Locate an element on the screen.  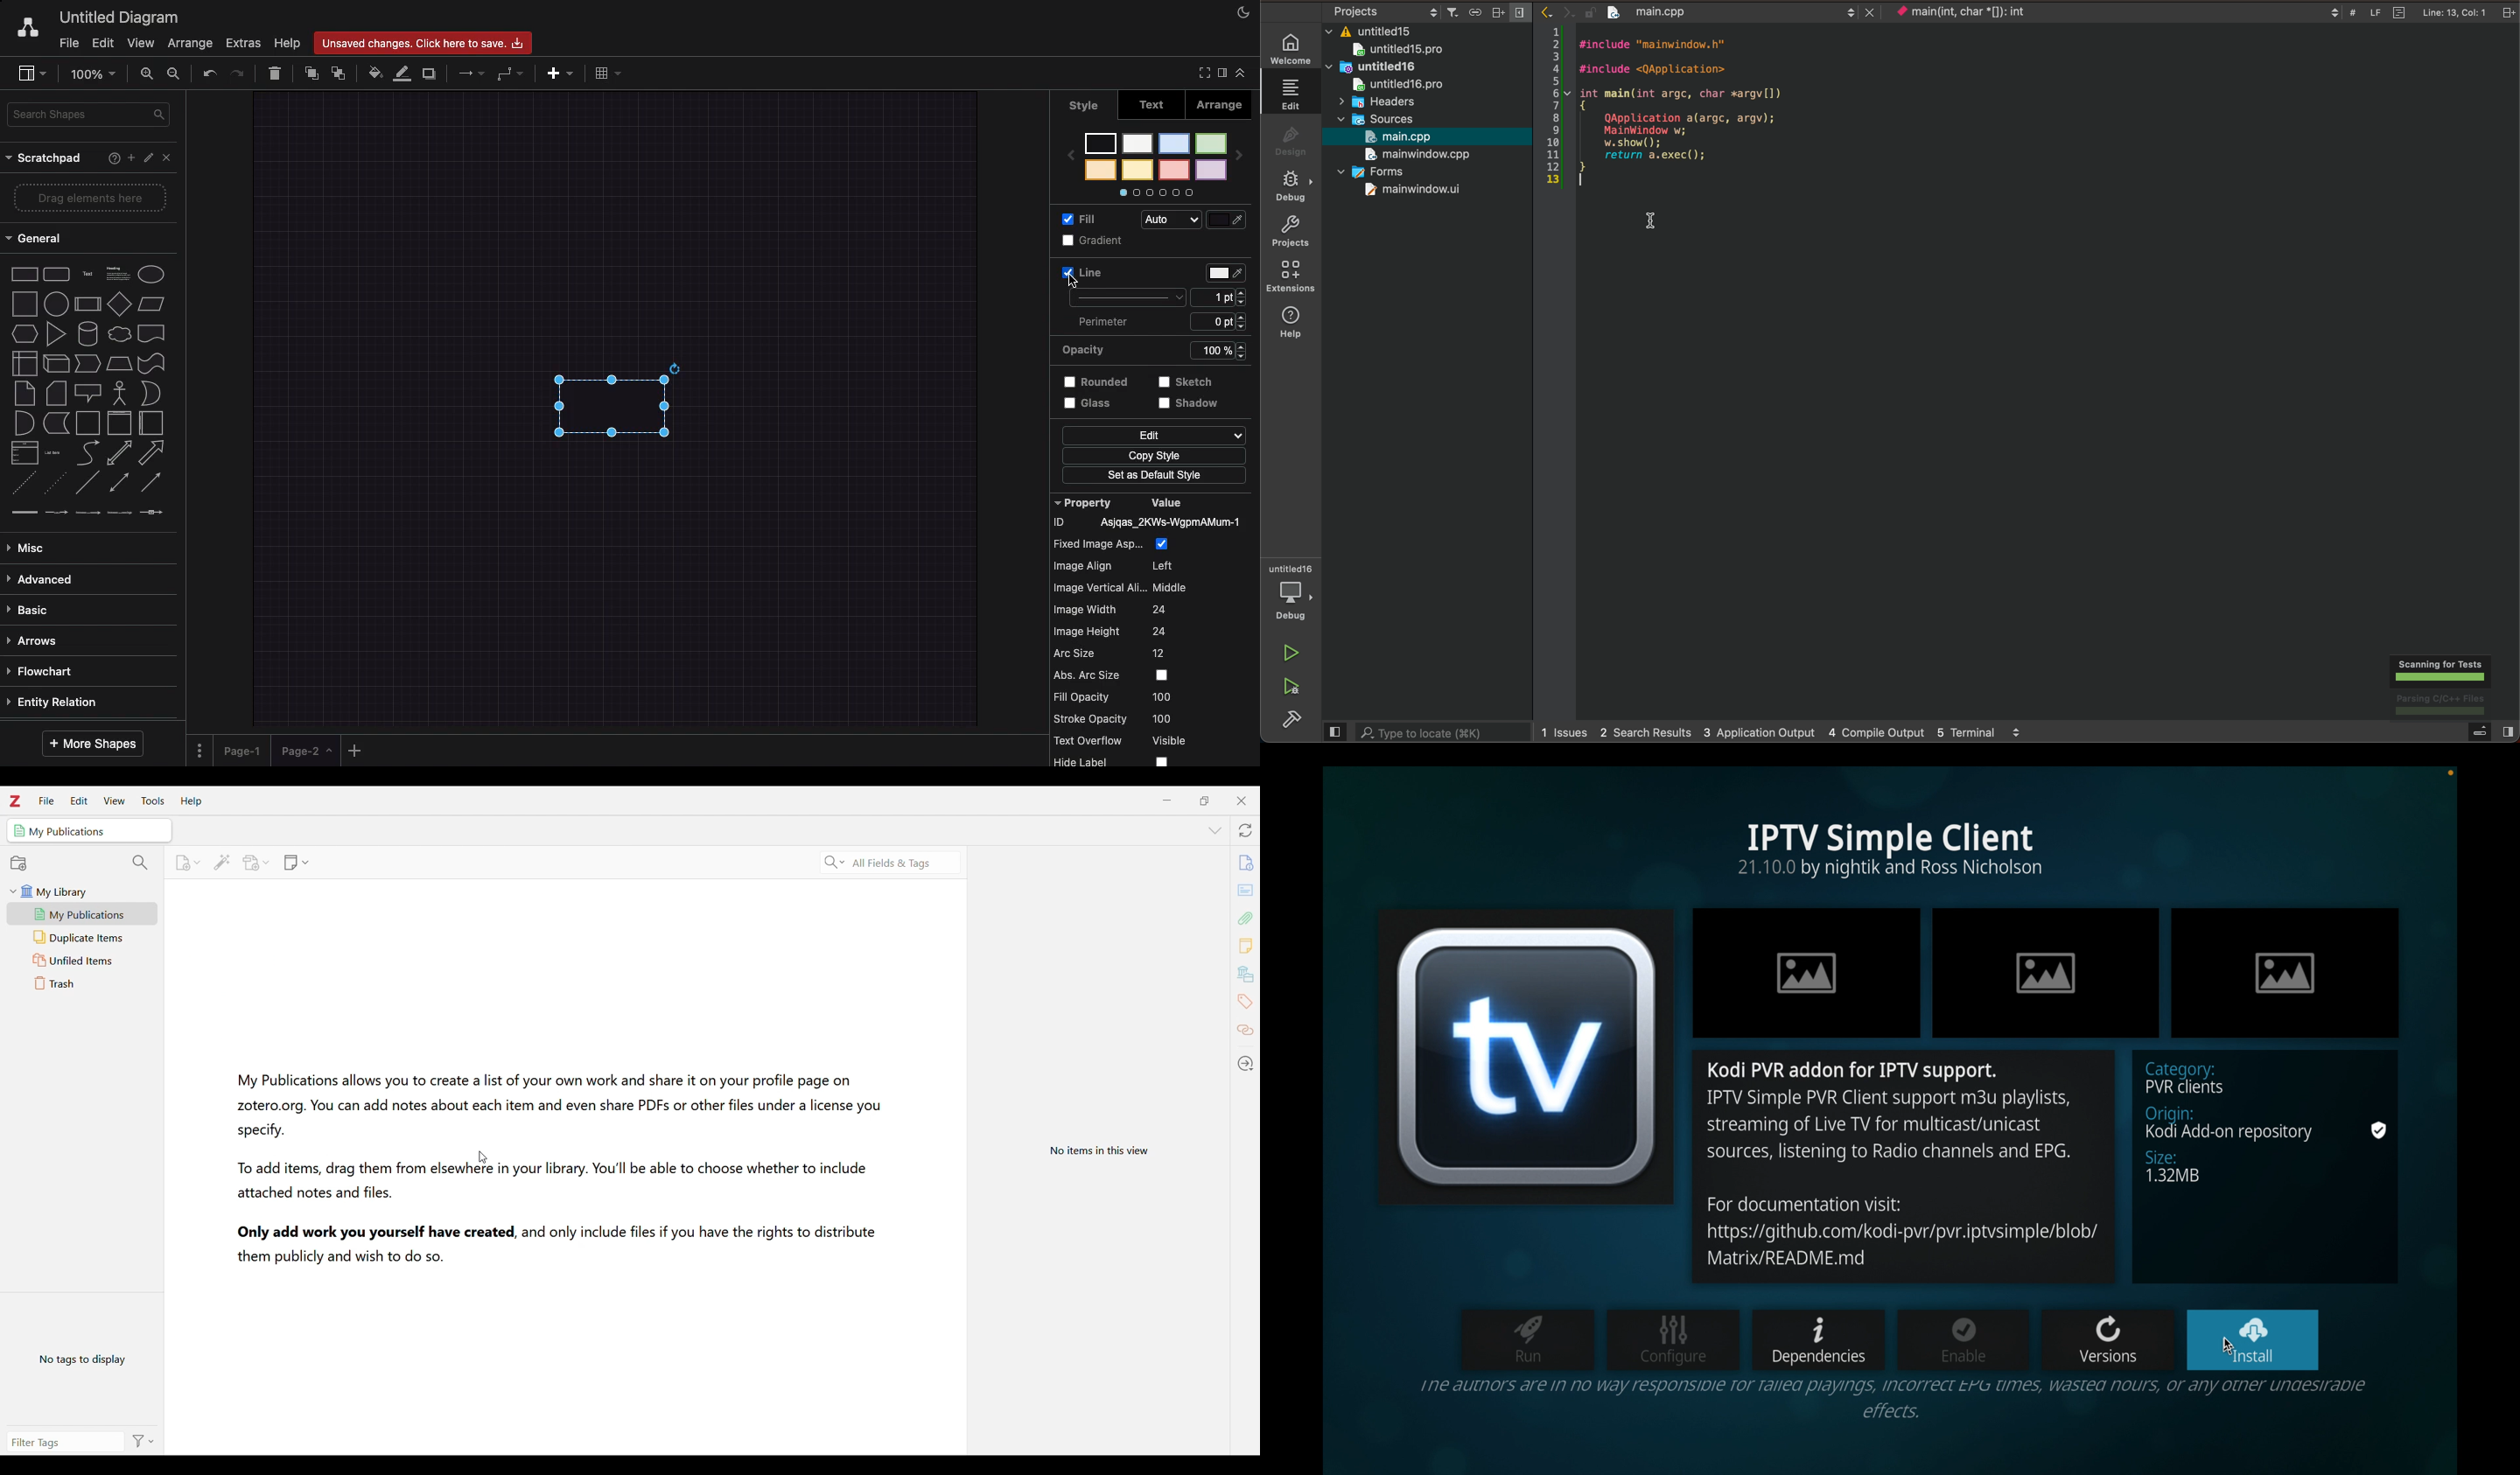
image is located at coordinates (1807, 972).